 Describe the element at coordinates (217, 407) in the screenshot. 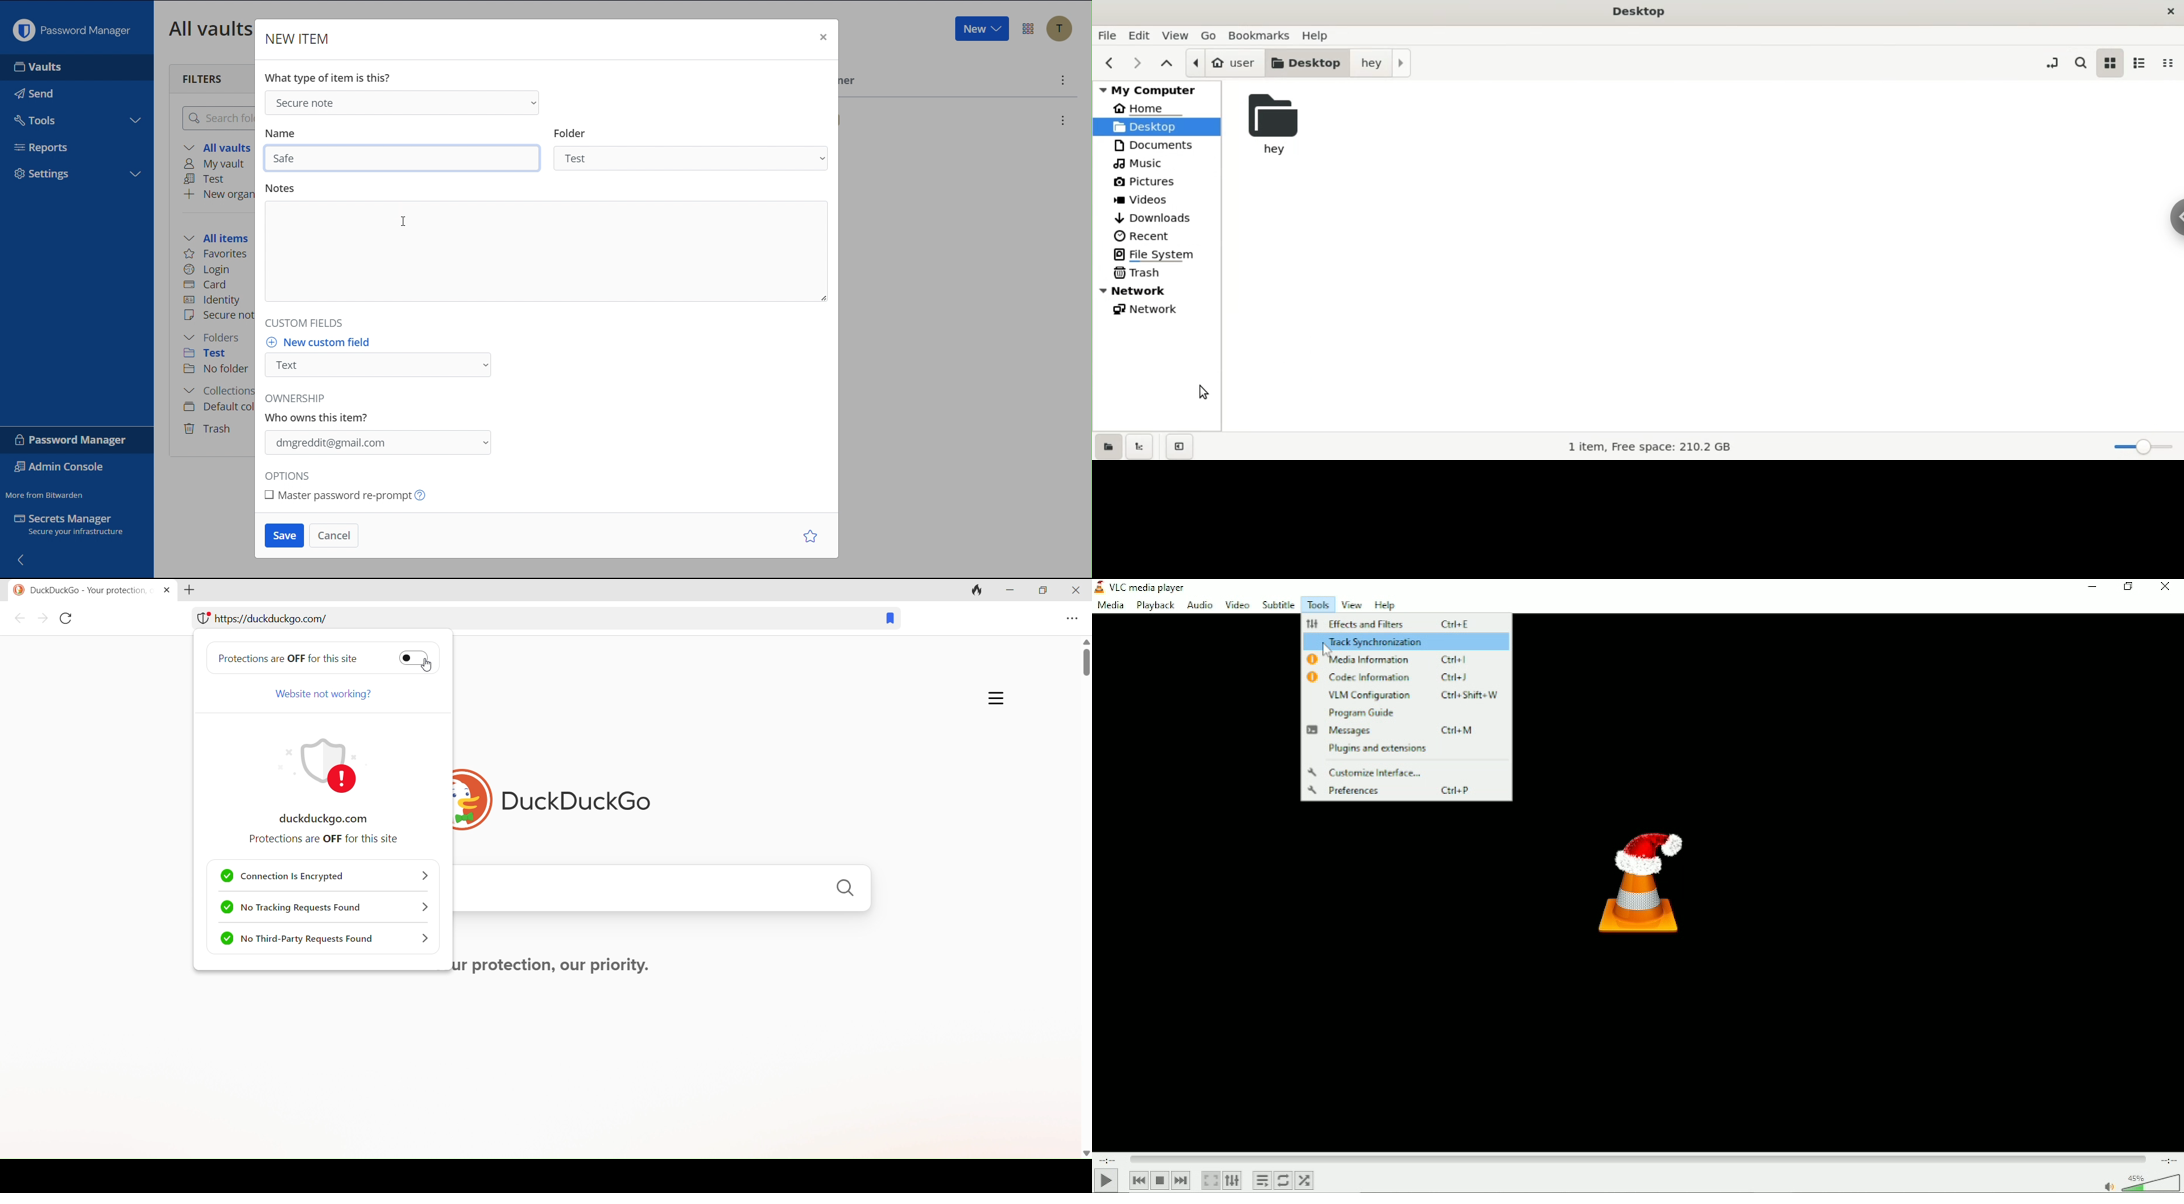

I see `Default collection` at that location.